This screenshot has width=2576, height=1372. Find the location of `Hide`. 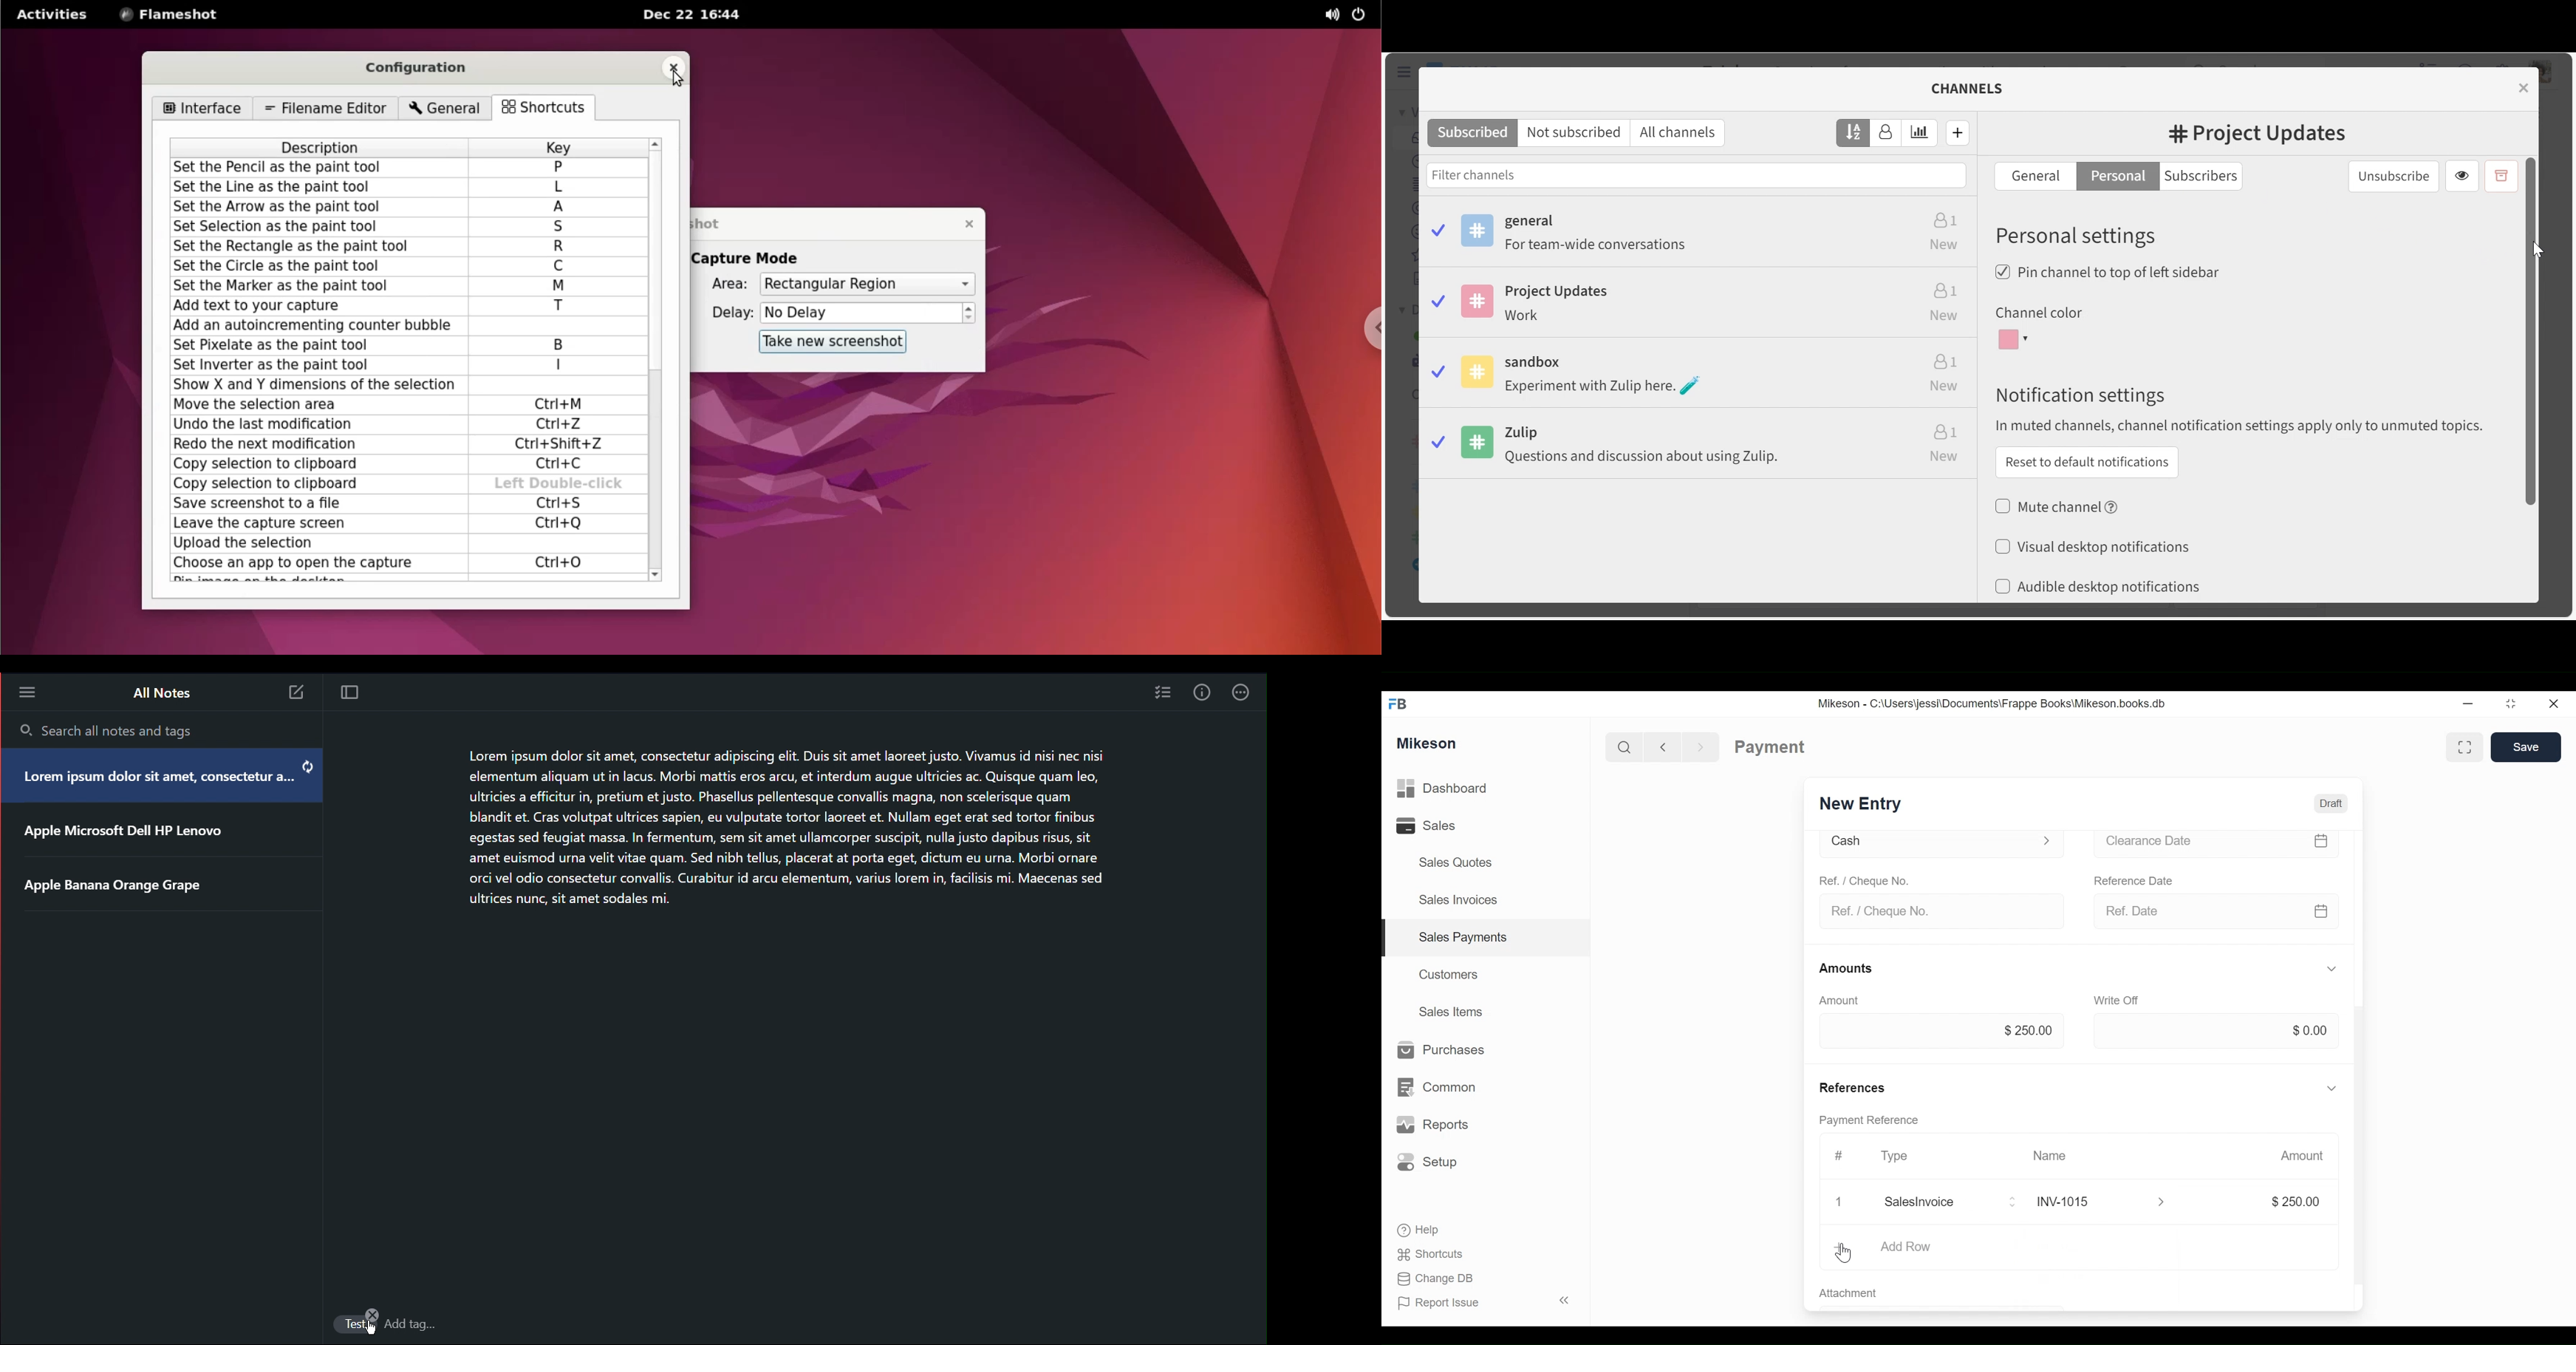

Hide is located at coordinates (2333, 1087).